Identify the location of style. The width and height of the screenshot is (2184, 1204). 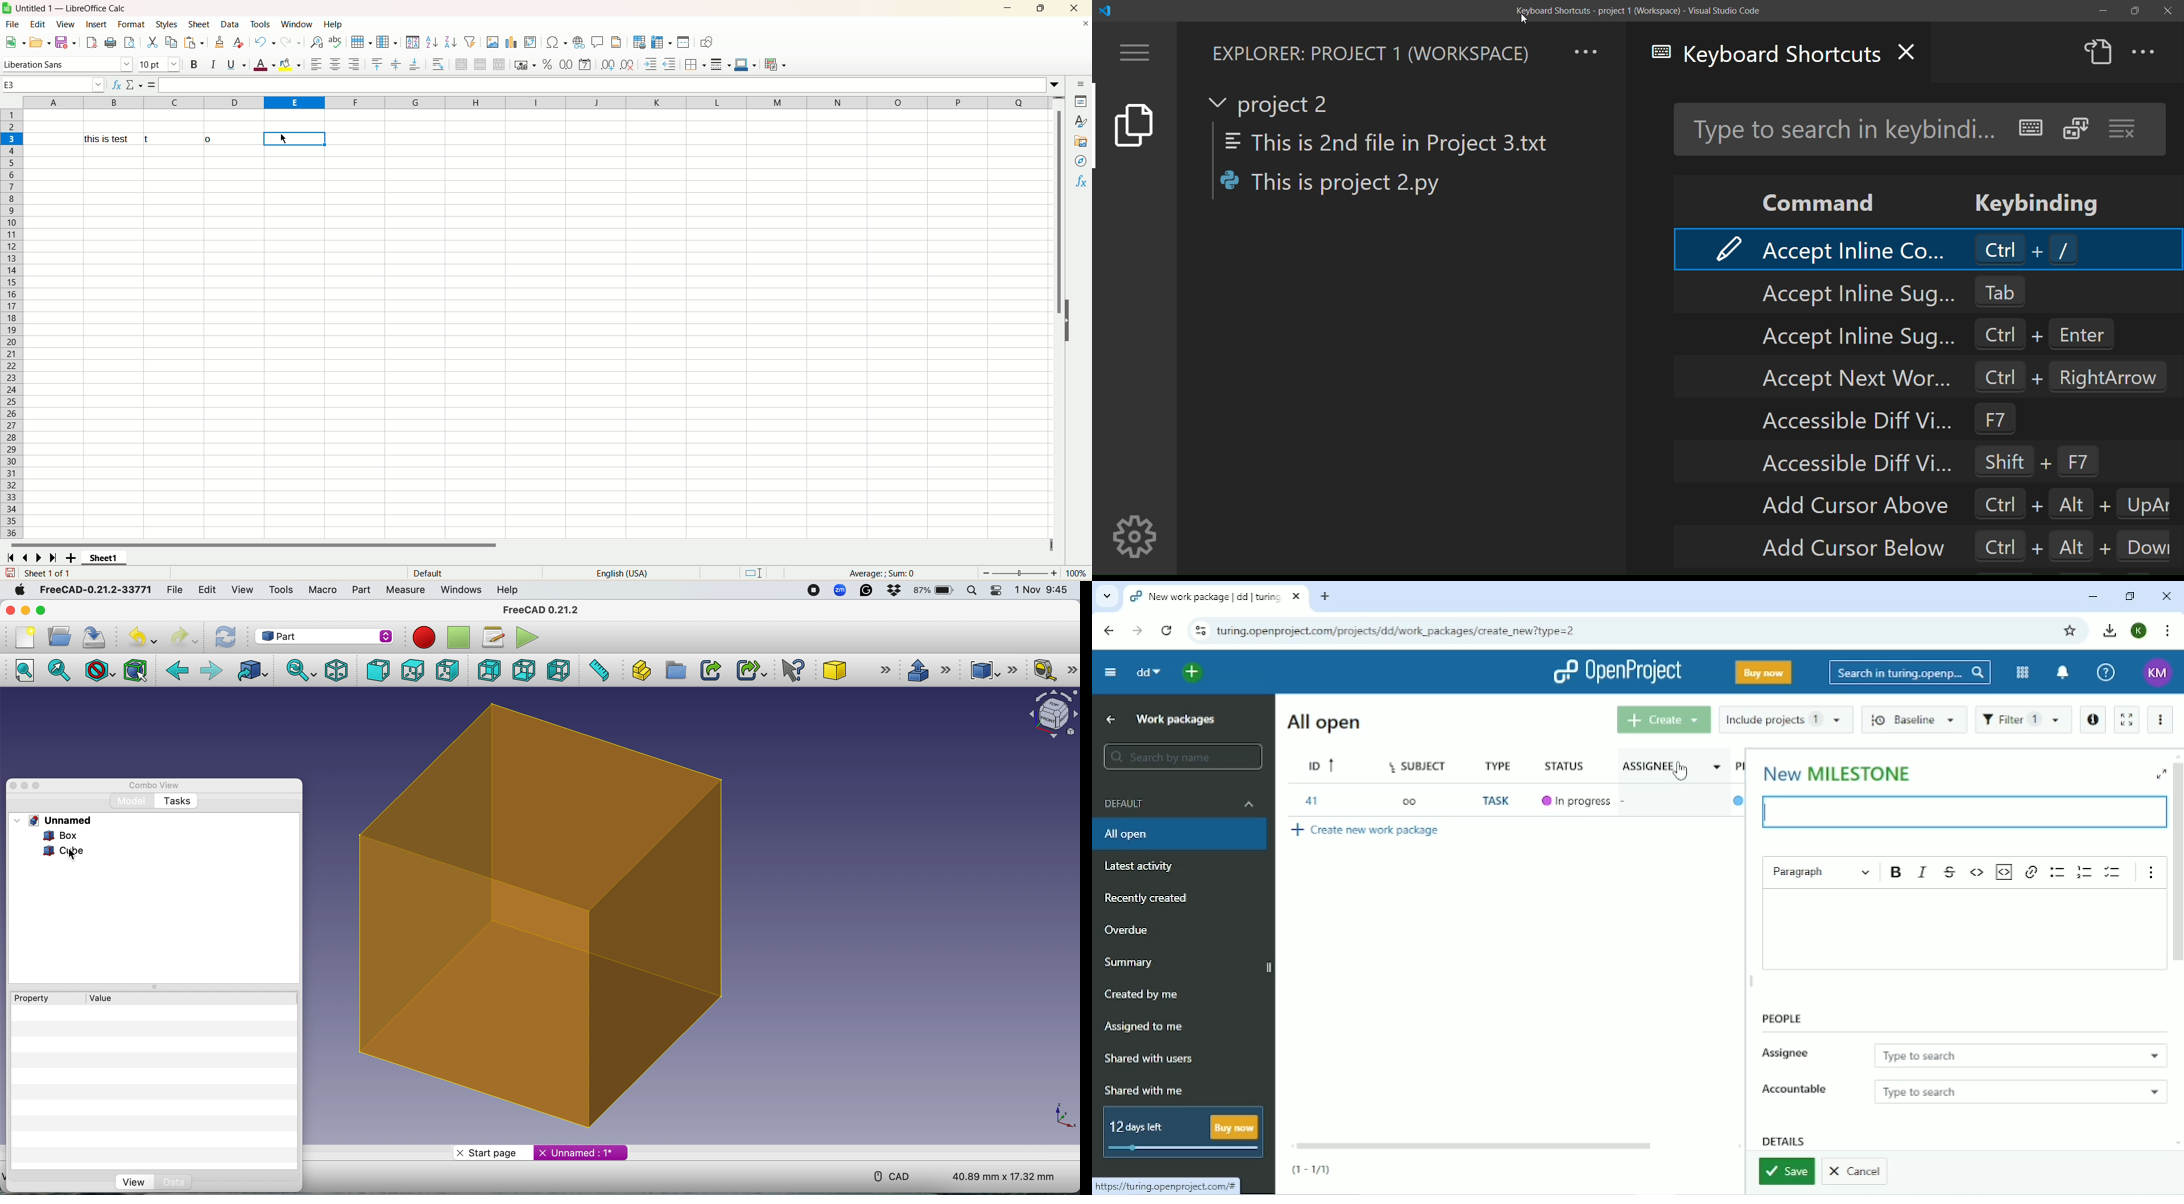
(1078, 122).